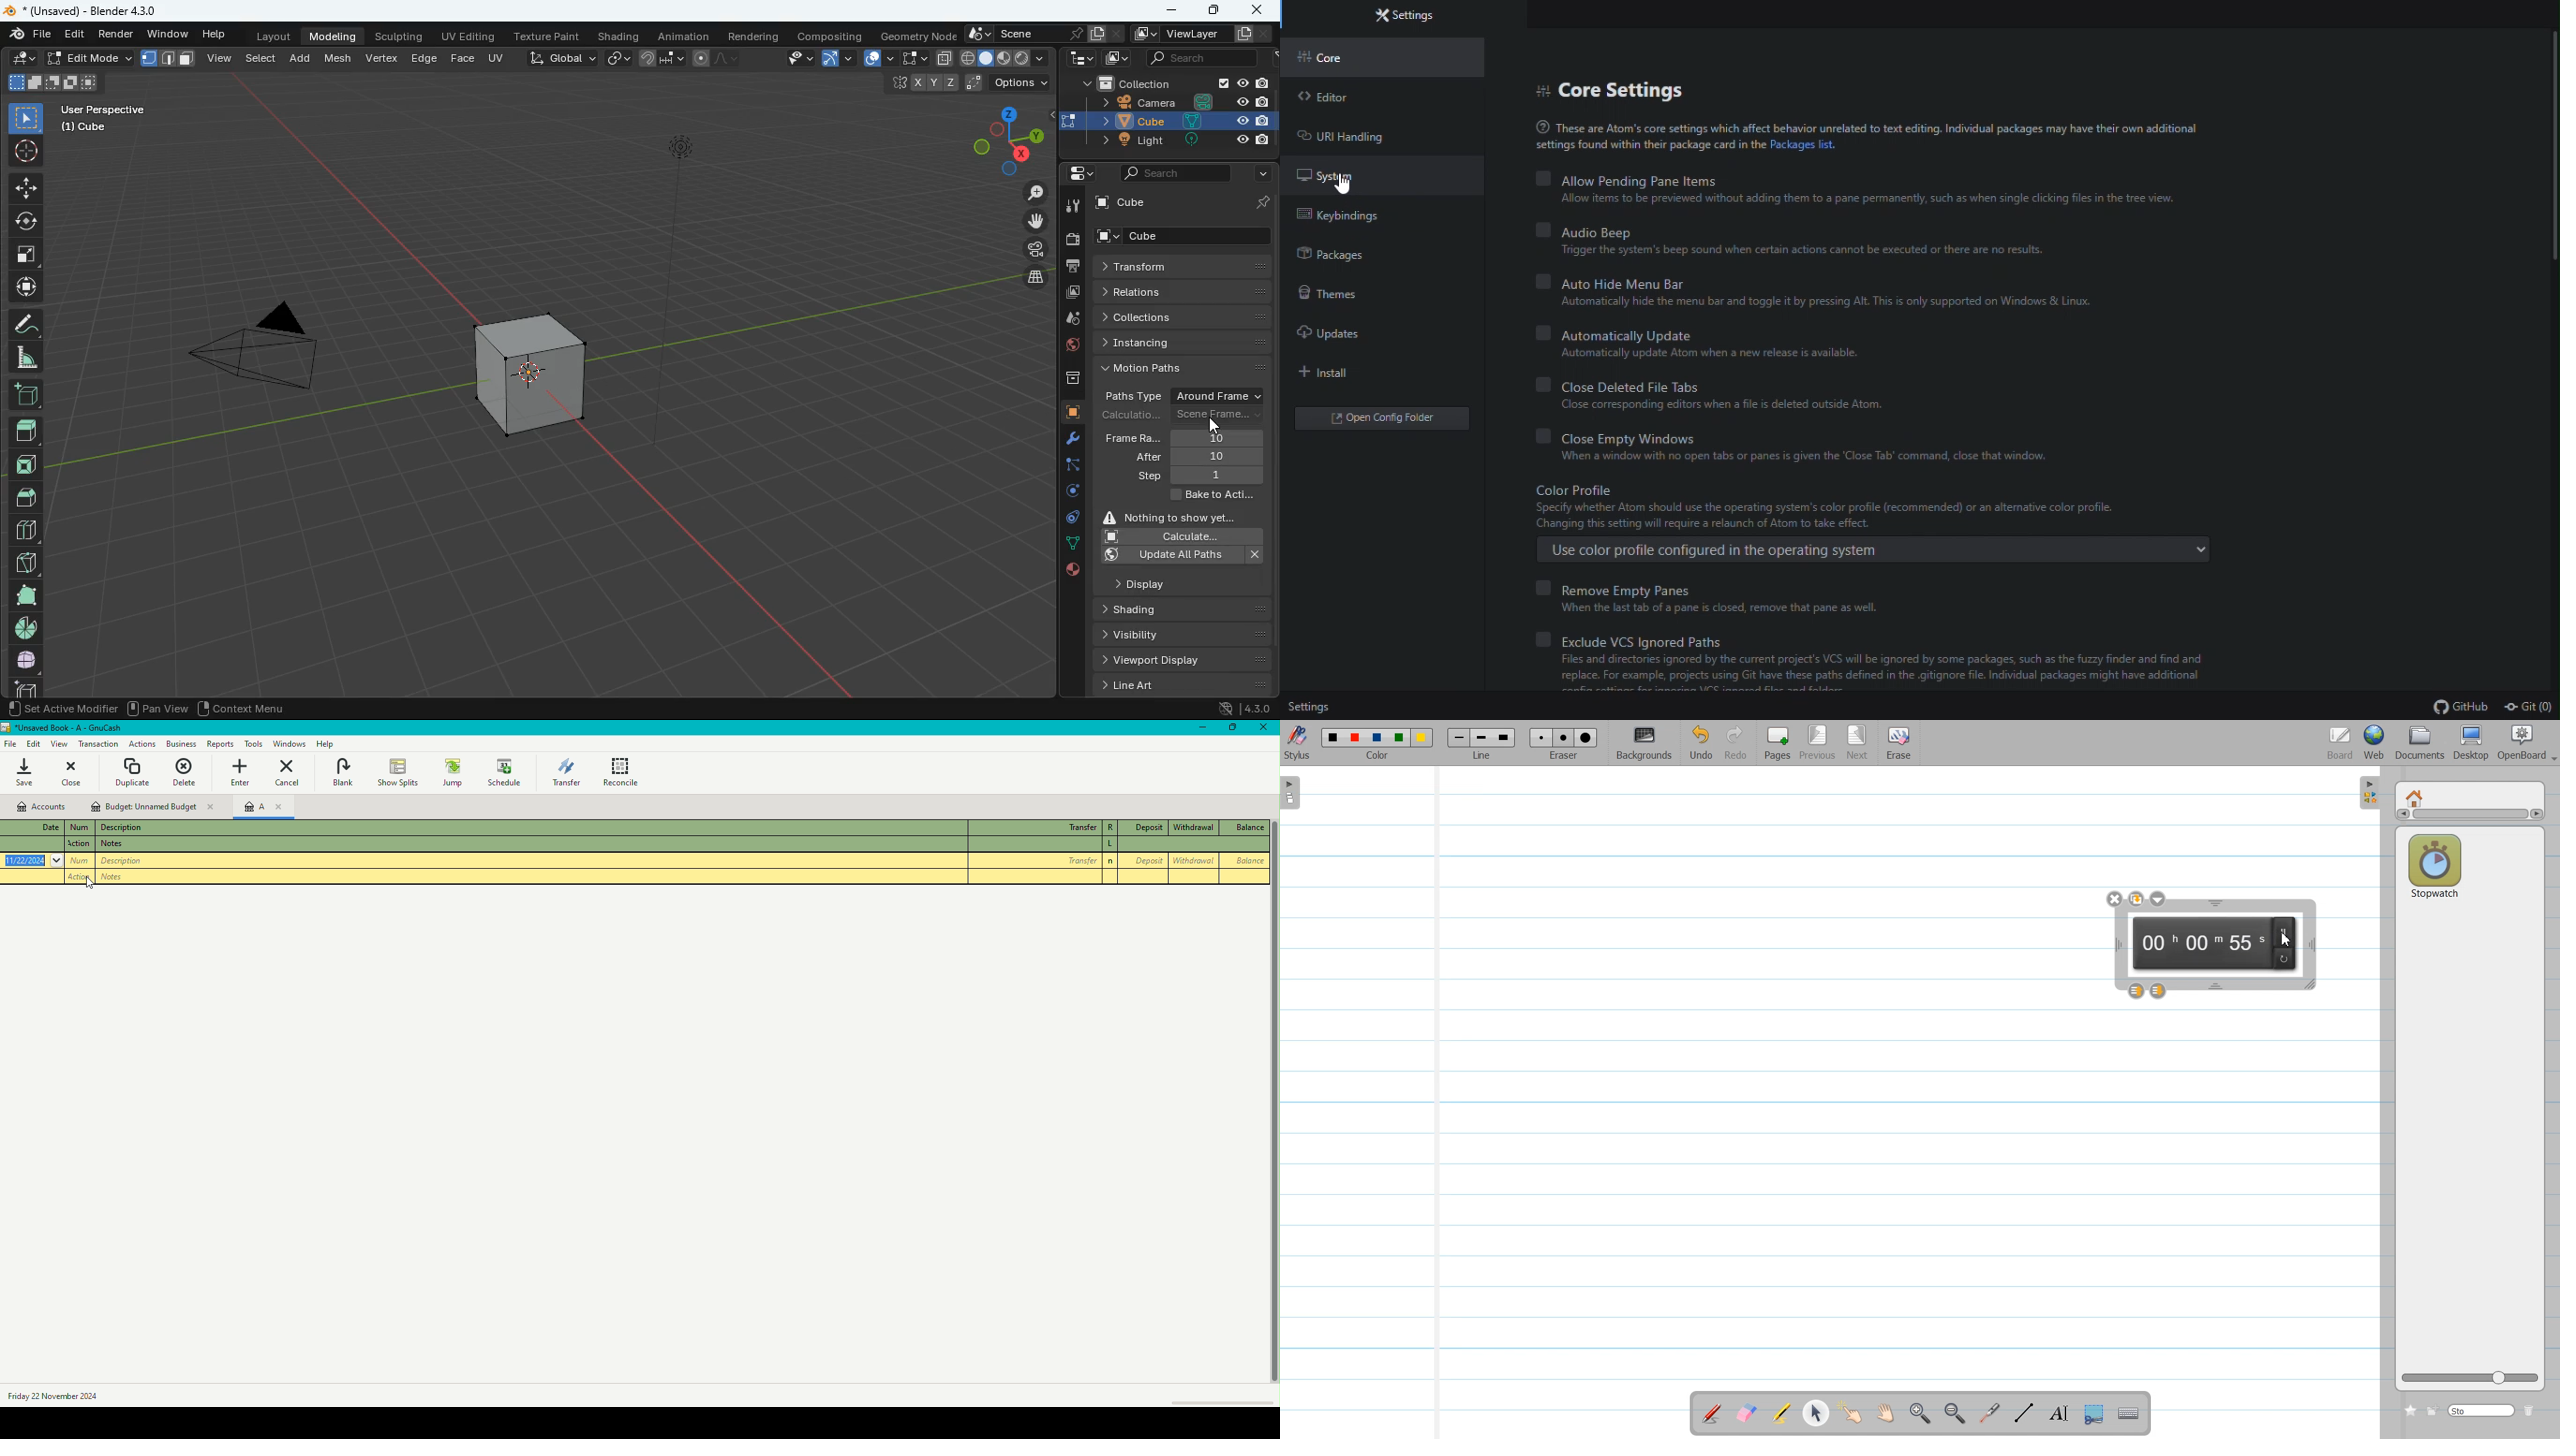  I want to click on Interact with Item, so click(1854, 1413).